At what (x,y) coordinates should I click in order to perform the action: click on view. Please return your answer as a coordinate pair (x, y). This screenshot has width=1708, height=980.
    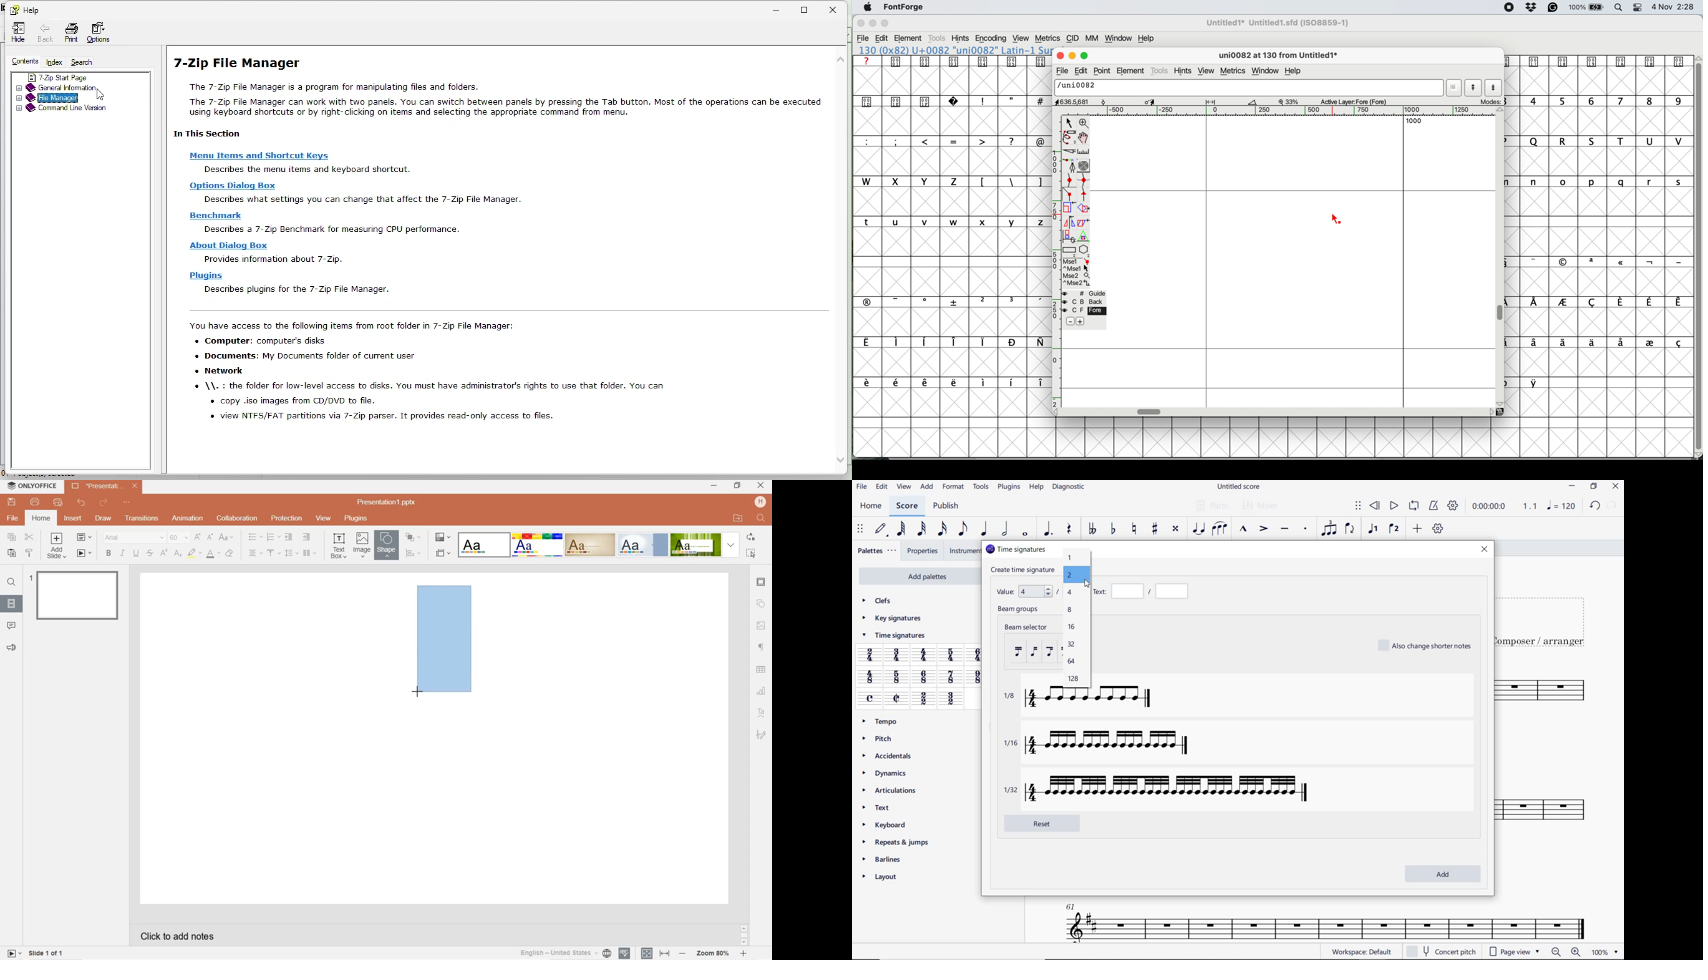
    Looking at the image, I should click on (1022, 38).